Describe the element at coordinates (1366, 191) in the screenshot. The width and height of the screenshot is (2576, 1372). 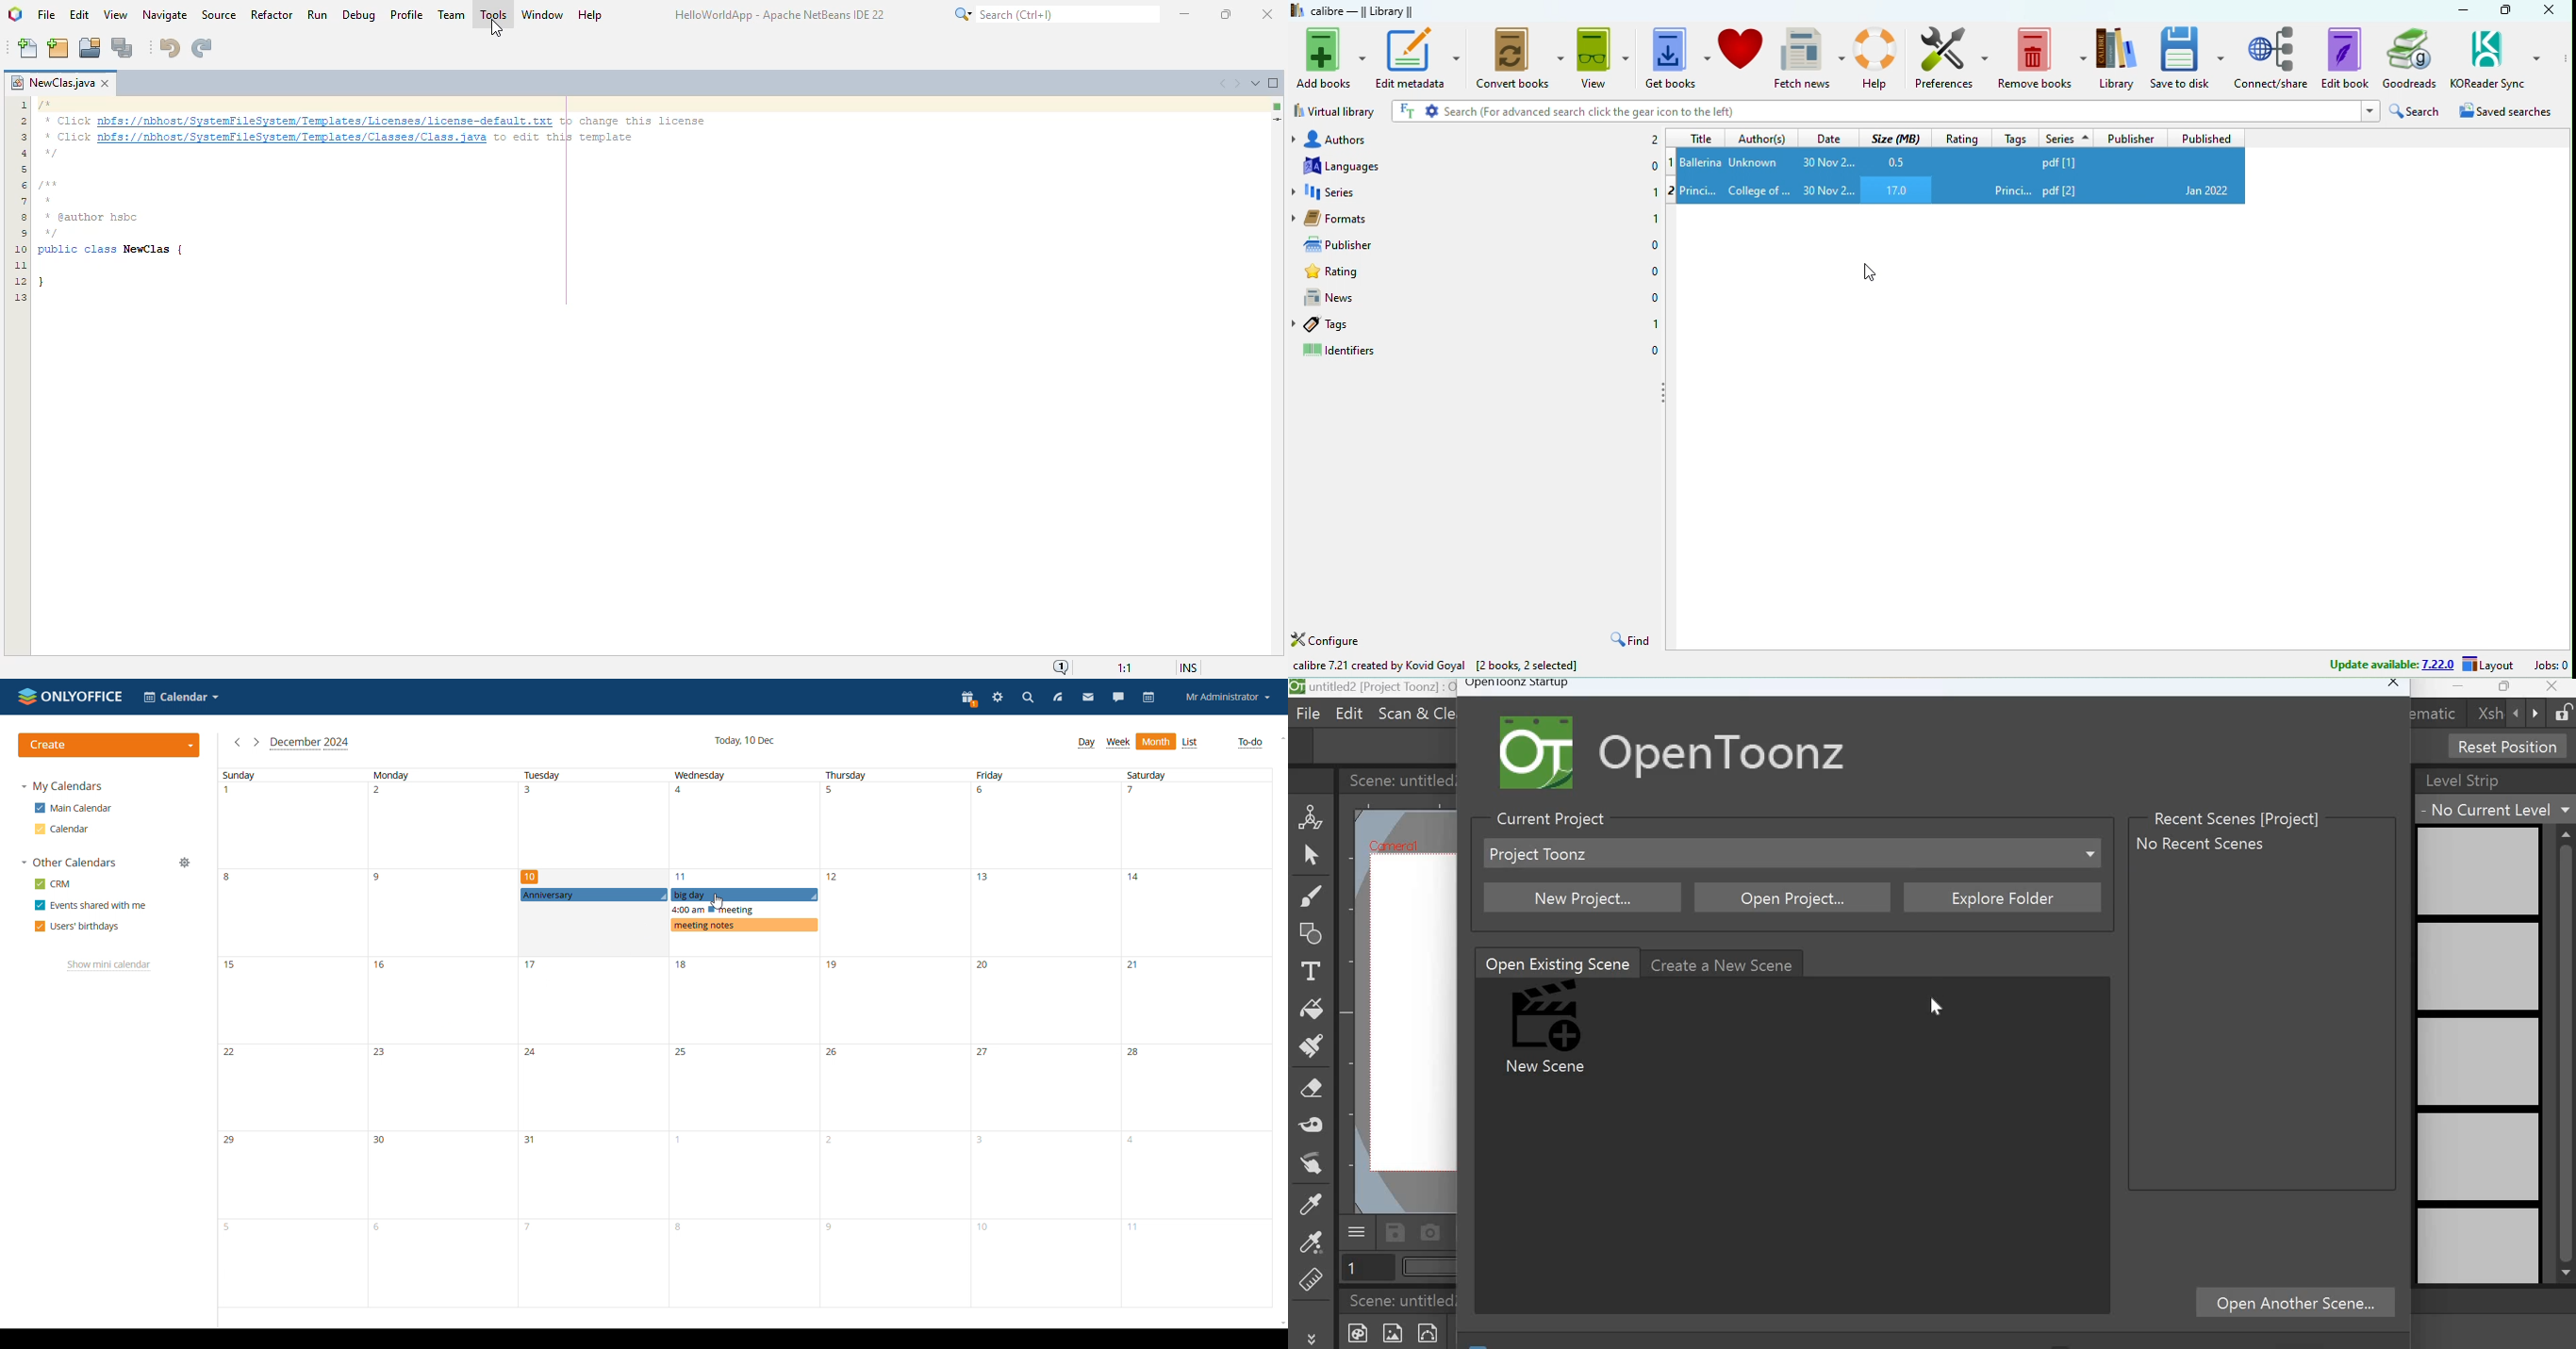
I see `series` at that location.